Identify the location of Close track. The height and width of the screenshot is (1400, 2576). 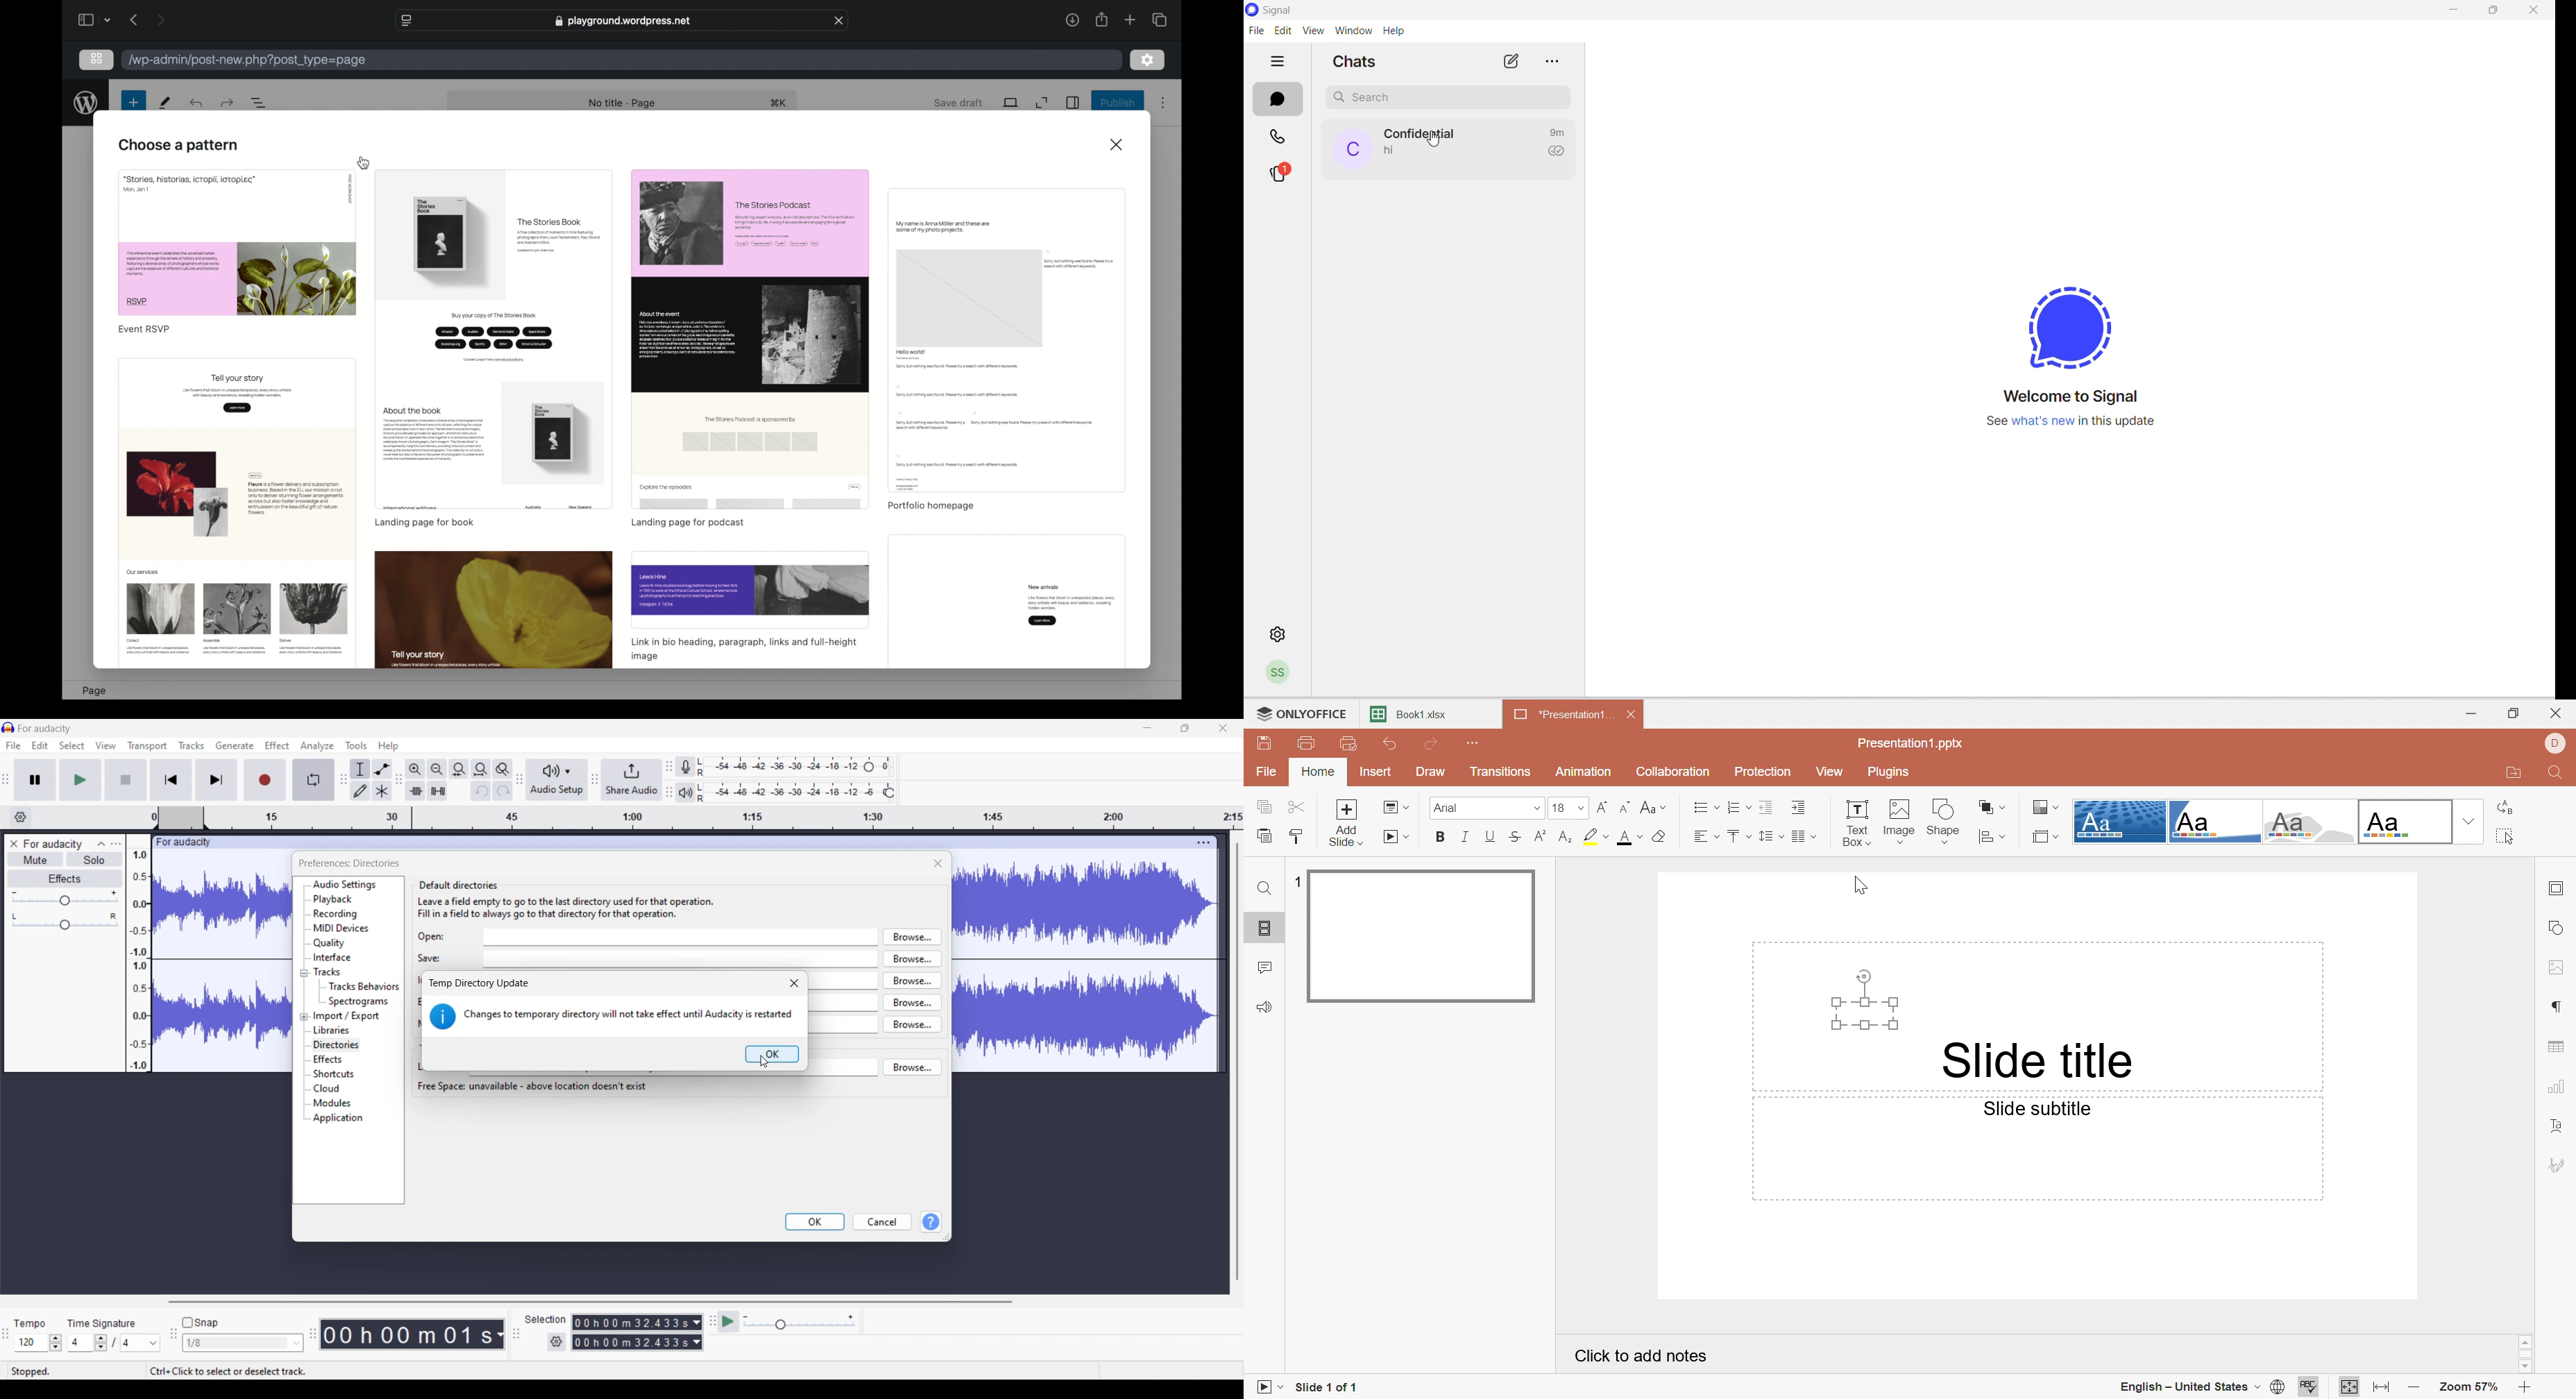
(14, 844).